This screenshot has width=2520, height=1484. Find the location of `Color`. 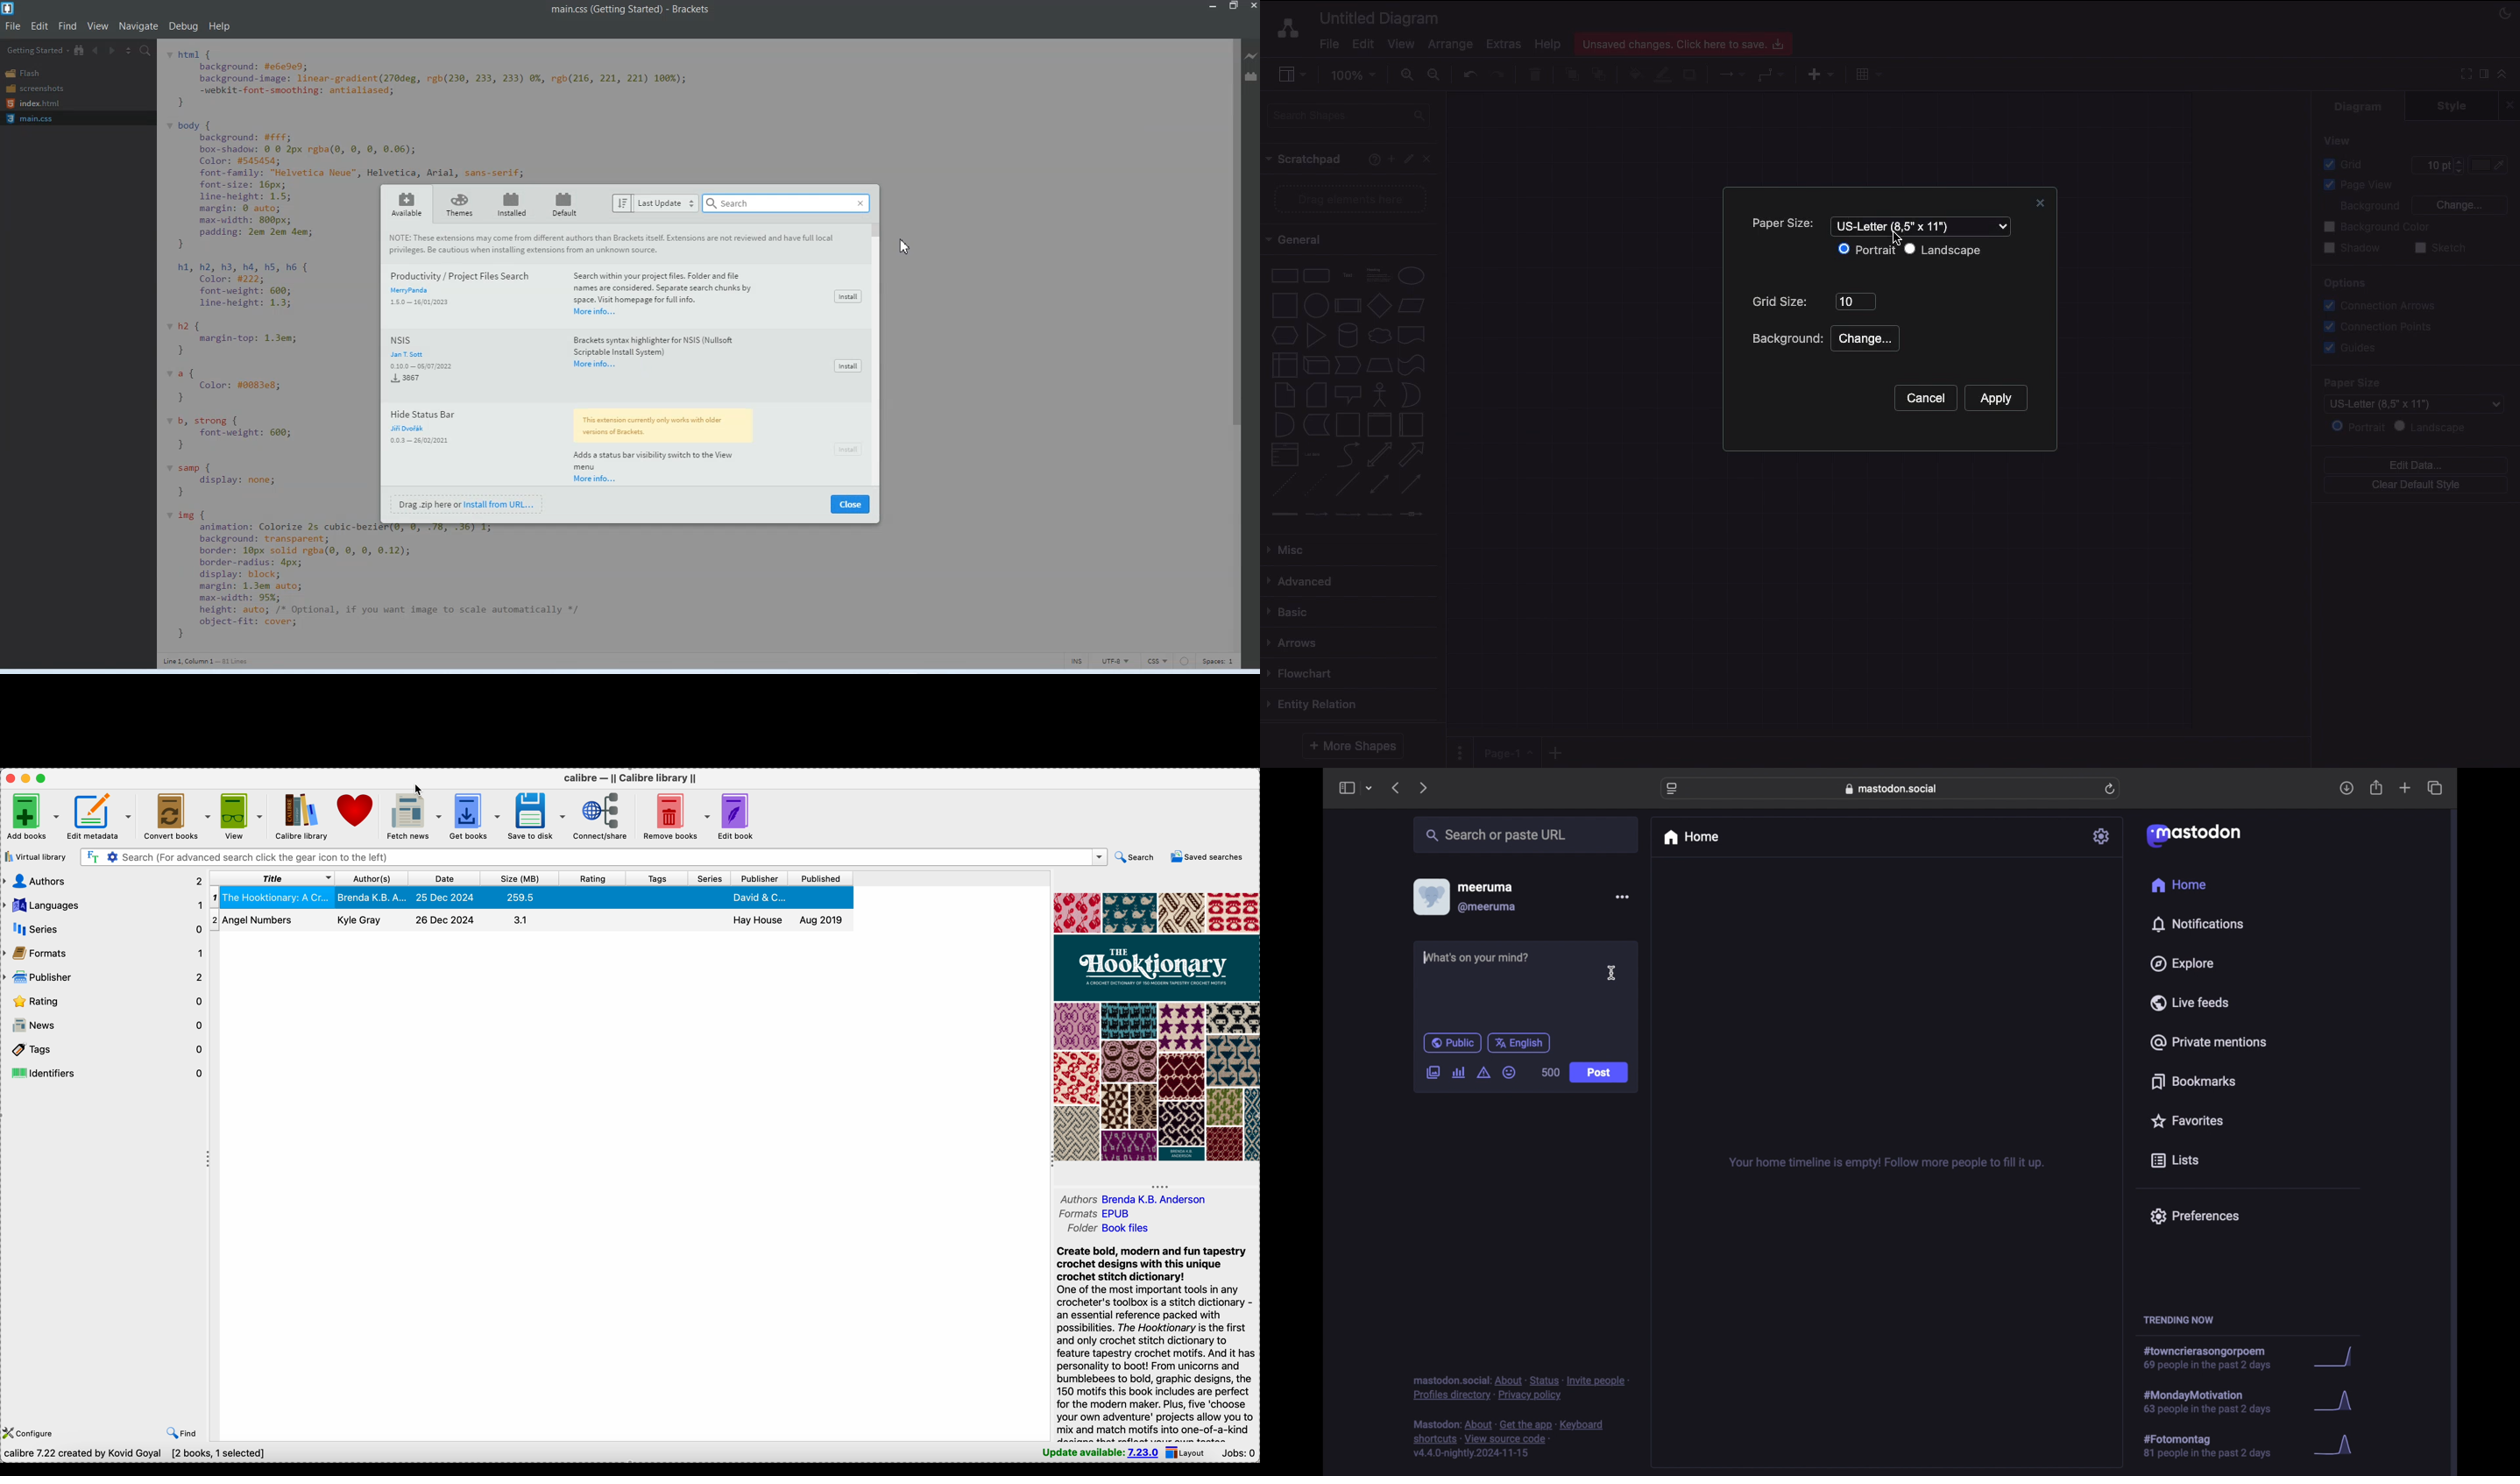

Color is located at coordinates (2490, 165).